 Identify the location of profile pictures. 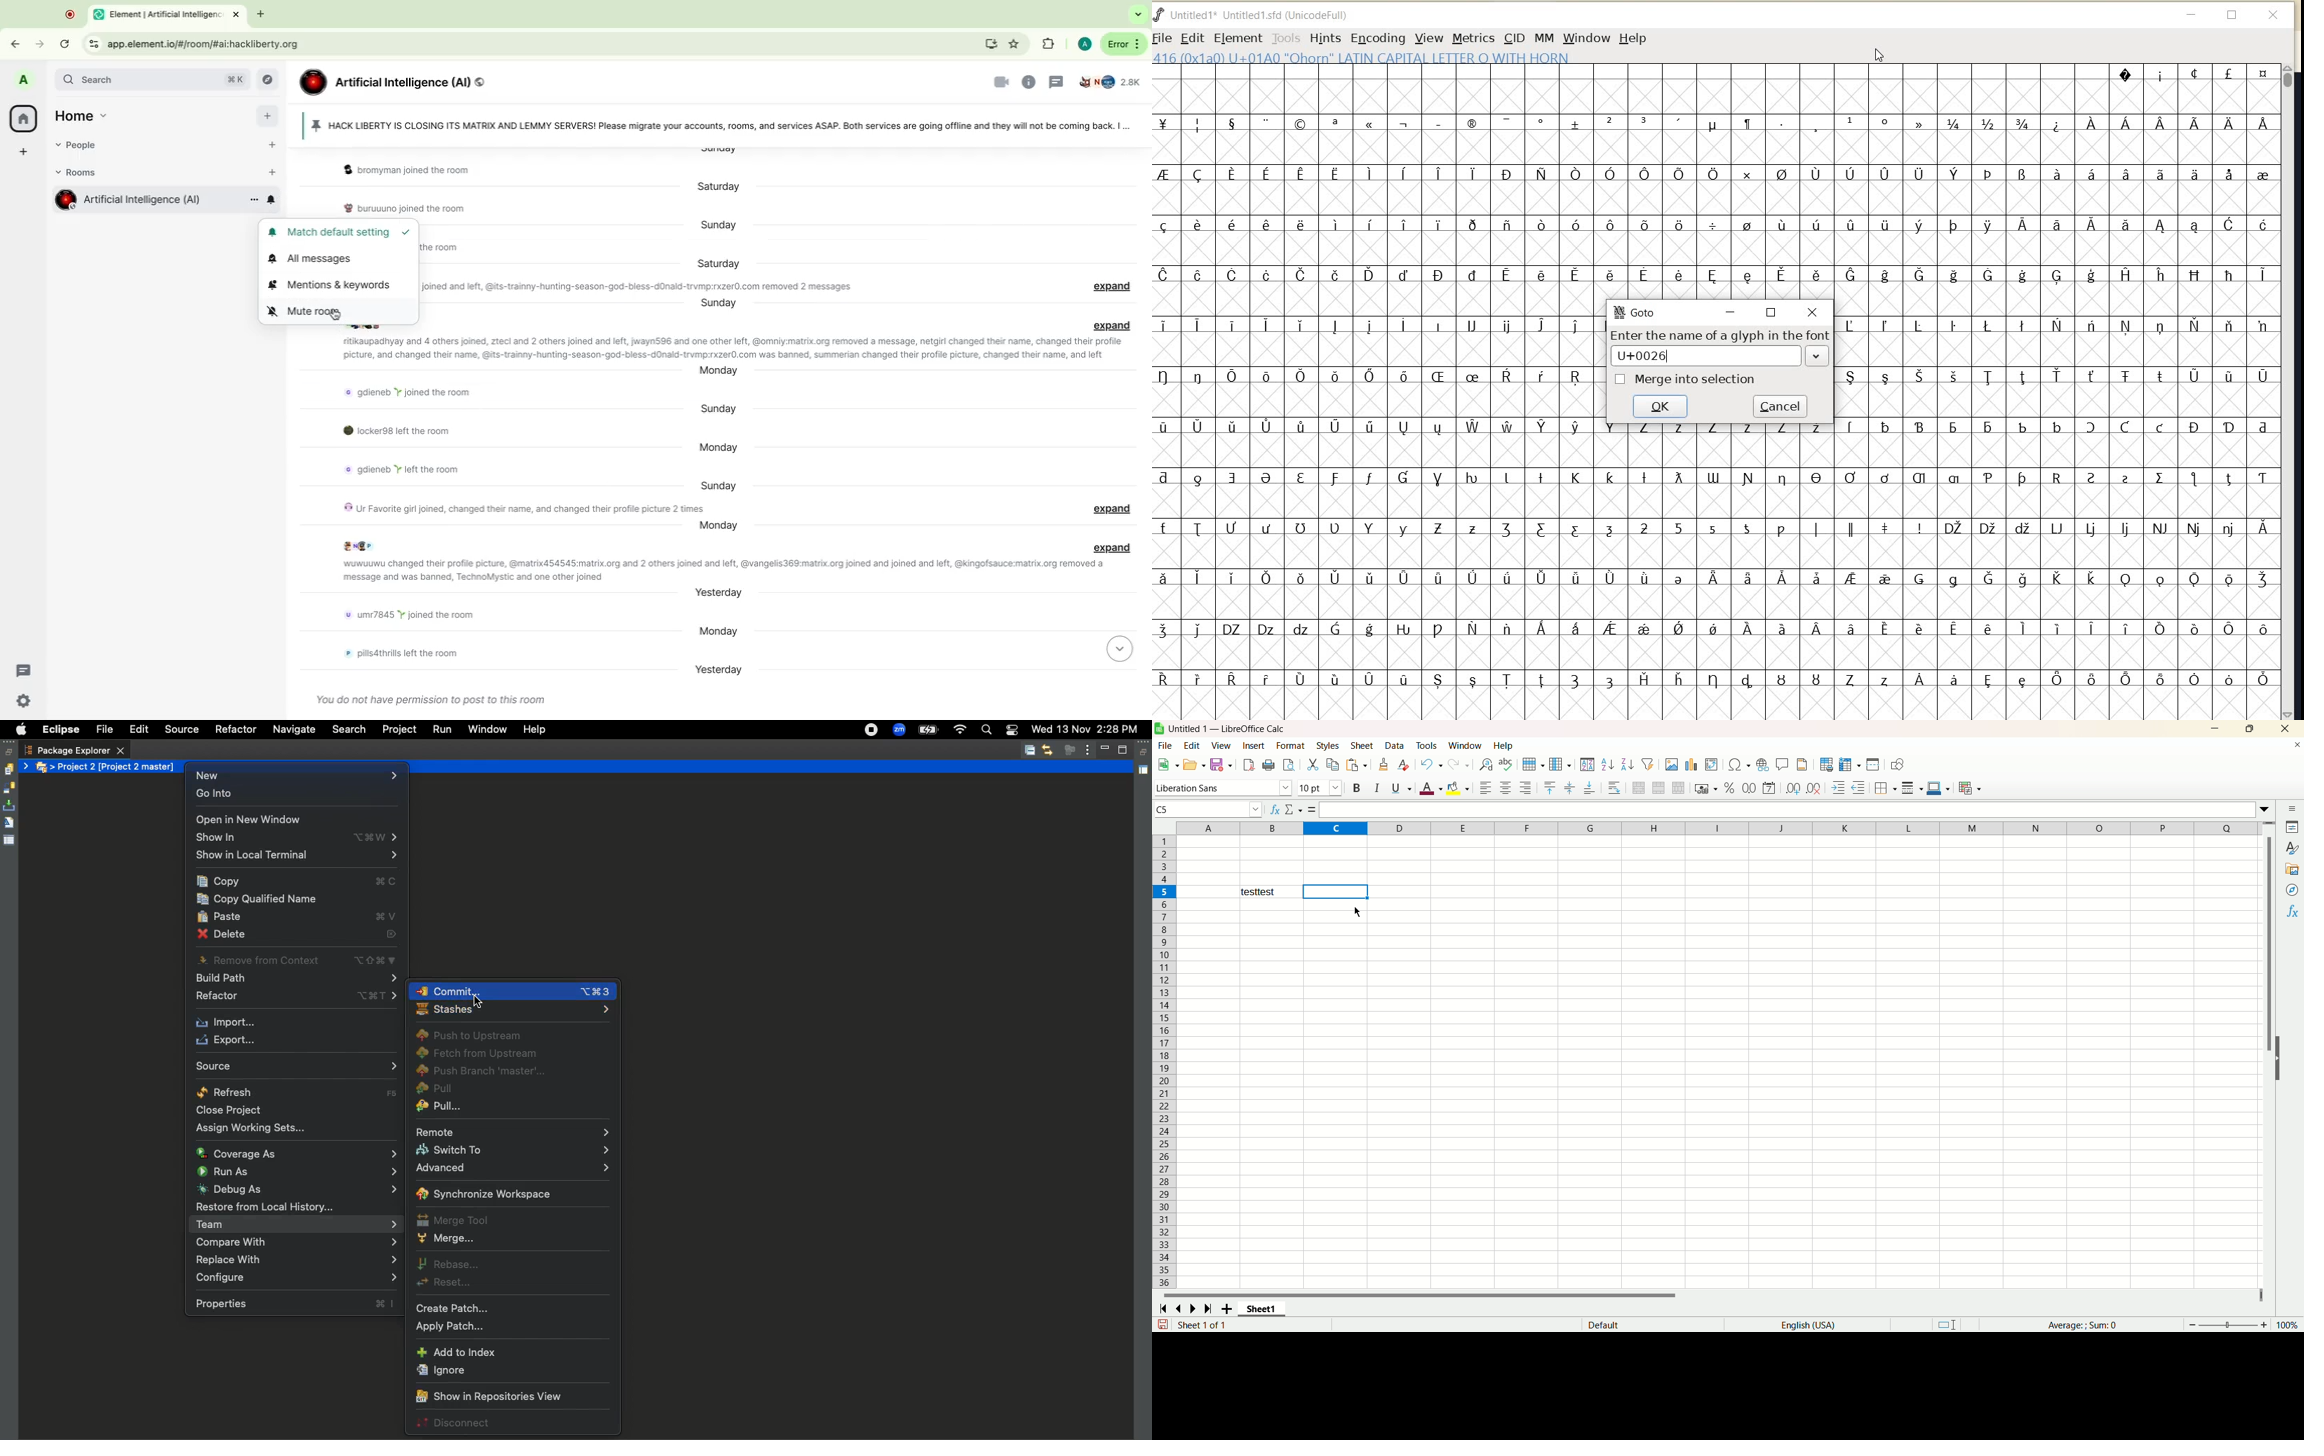
(360, 545).